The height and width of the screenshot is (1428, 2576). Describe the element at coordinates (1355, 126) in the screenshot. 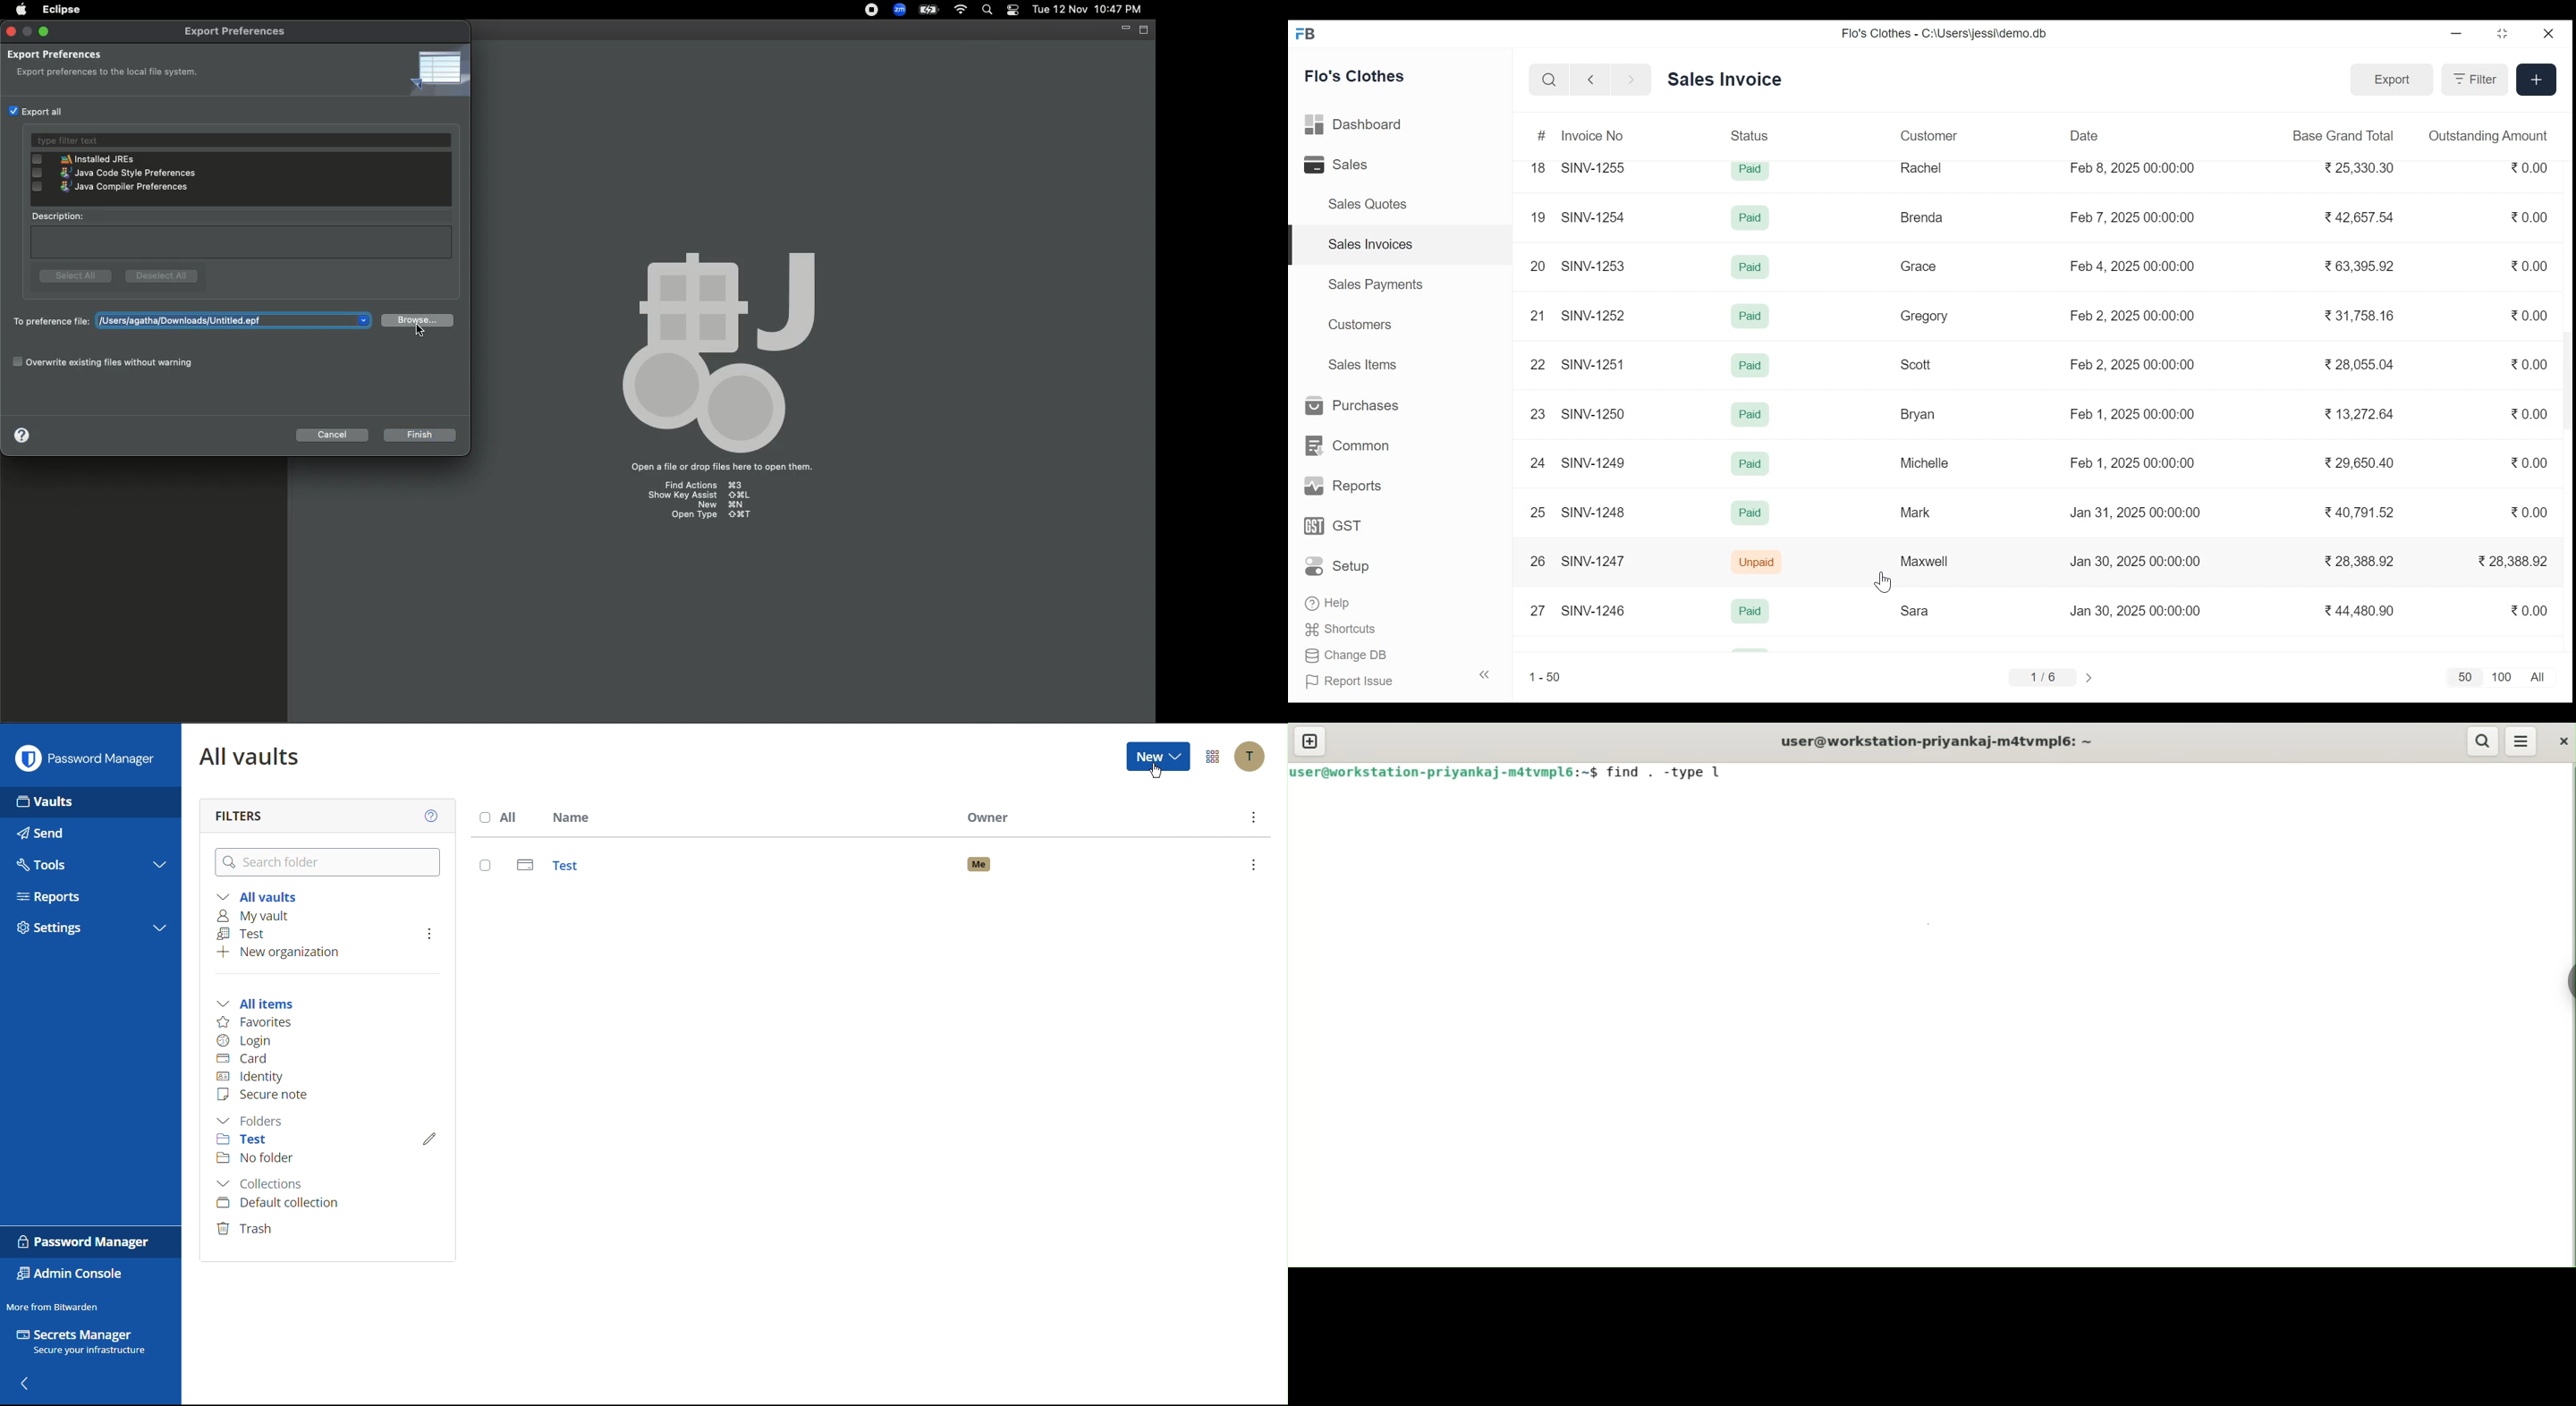

I see `Dashboard` at that location.